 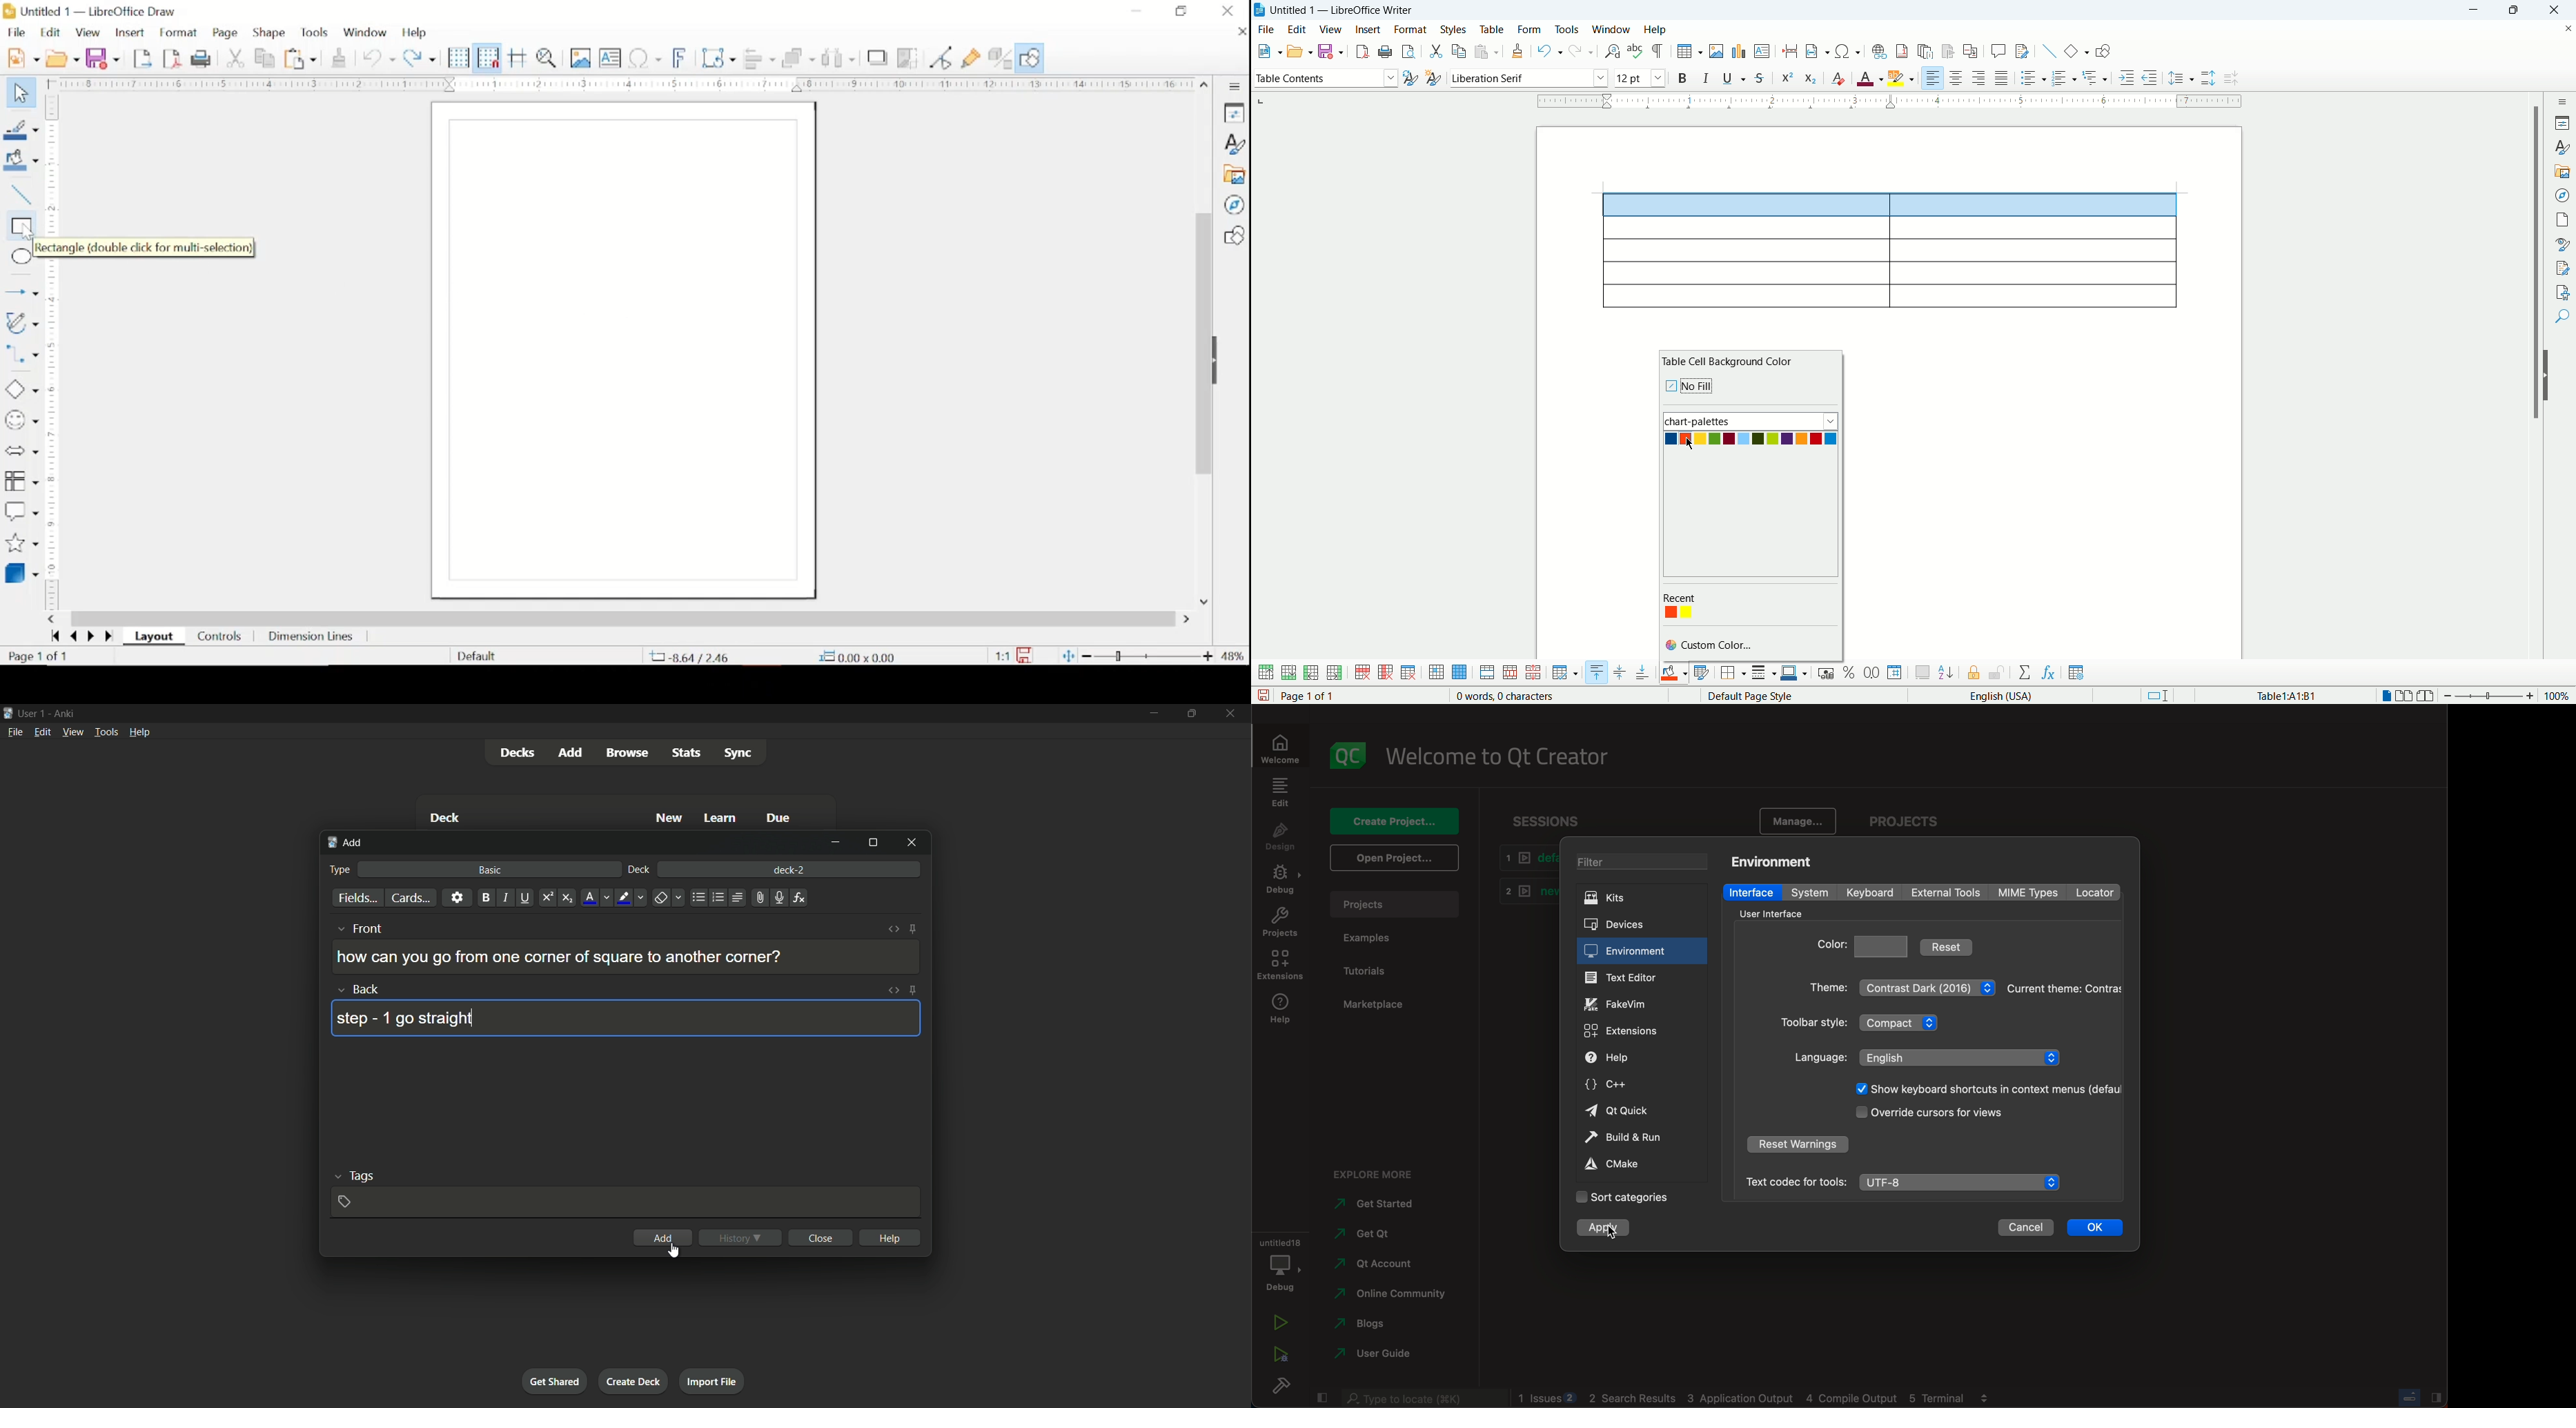 What do you see at coordinates (778, 898) in the screenshot?
I see `record audio` at bounding box center [778, 898].